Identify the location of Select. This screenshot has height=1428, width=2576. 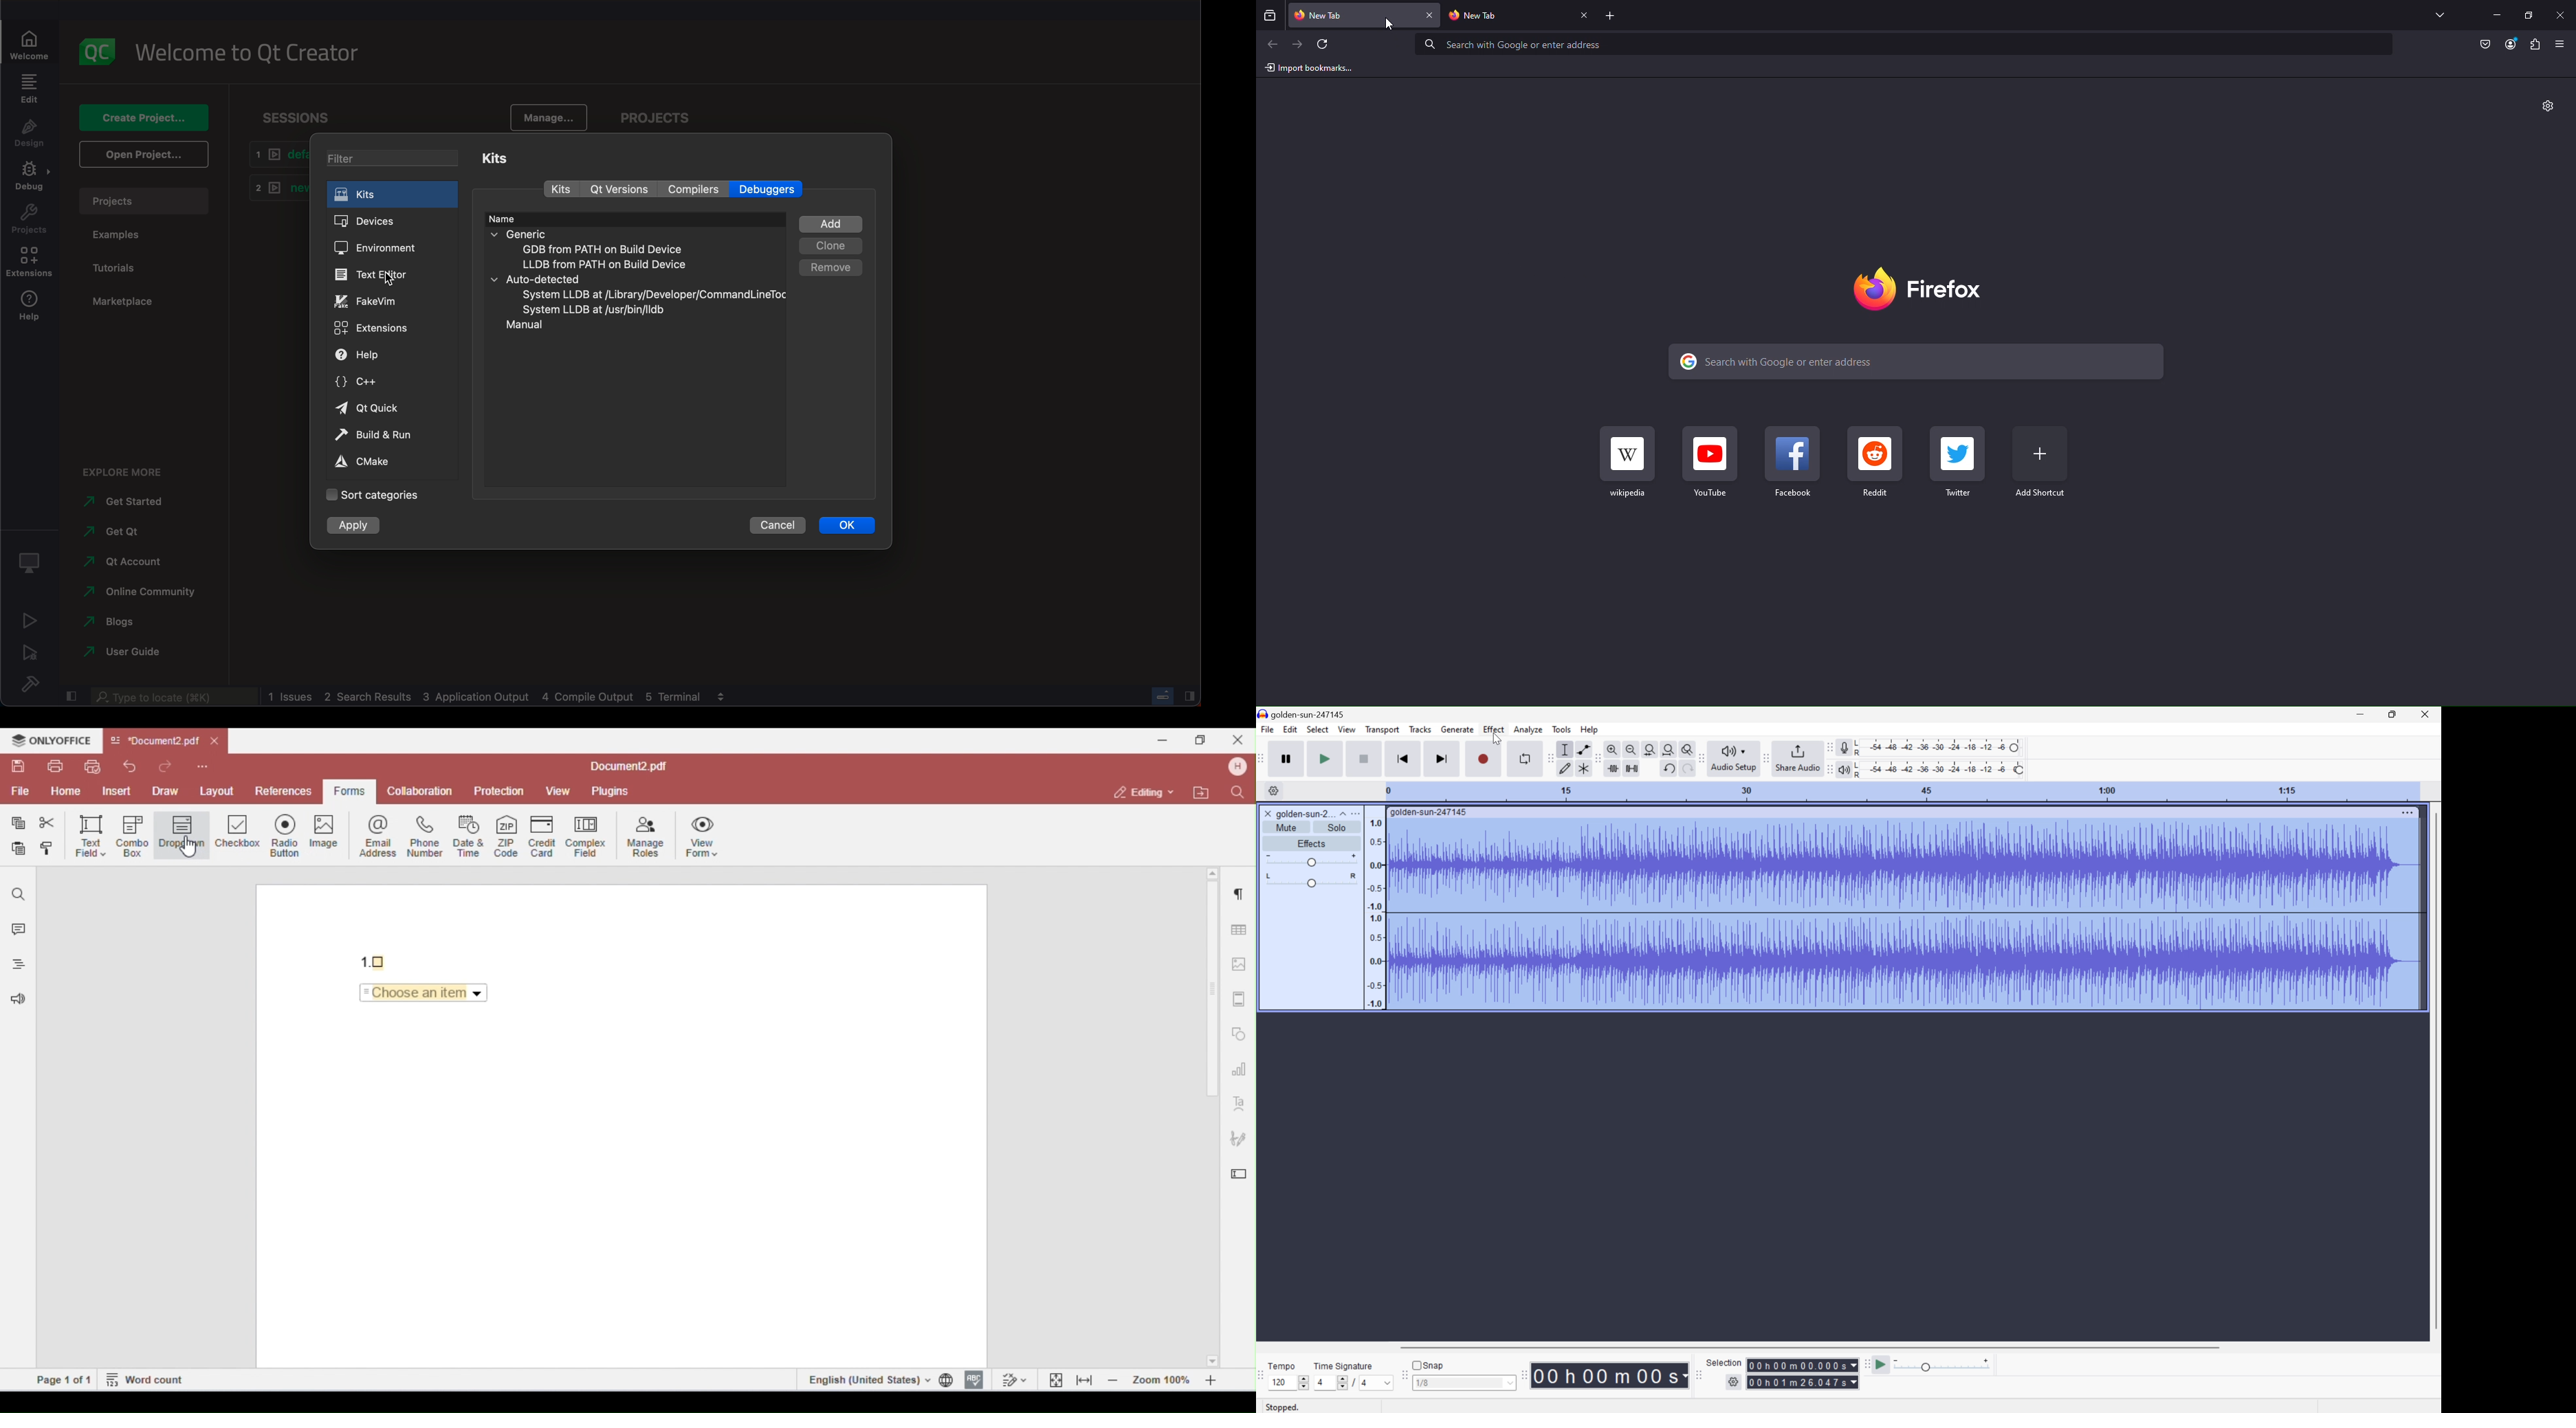
(1318, 728).